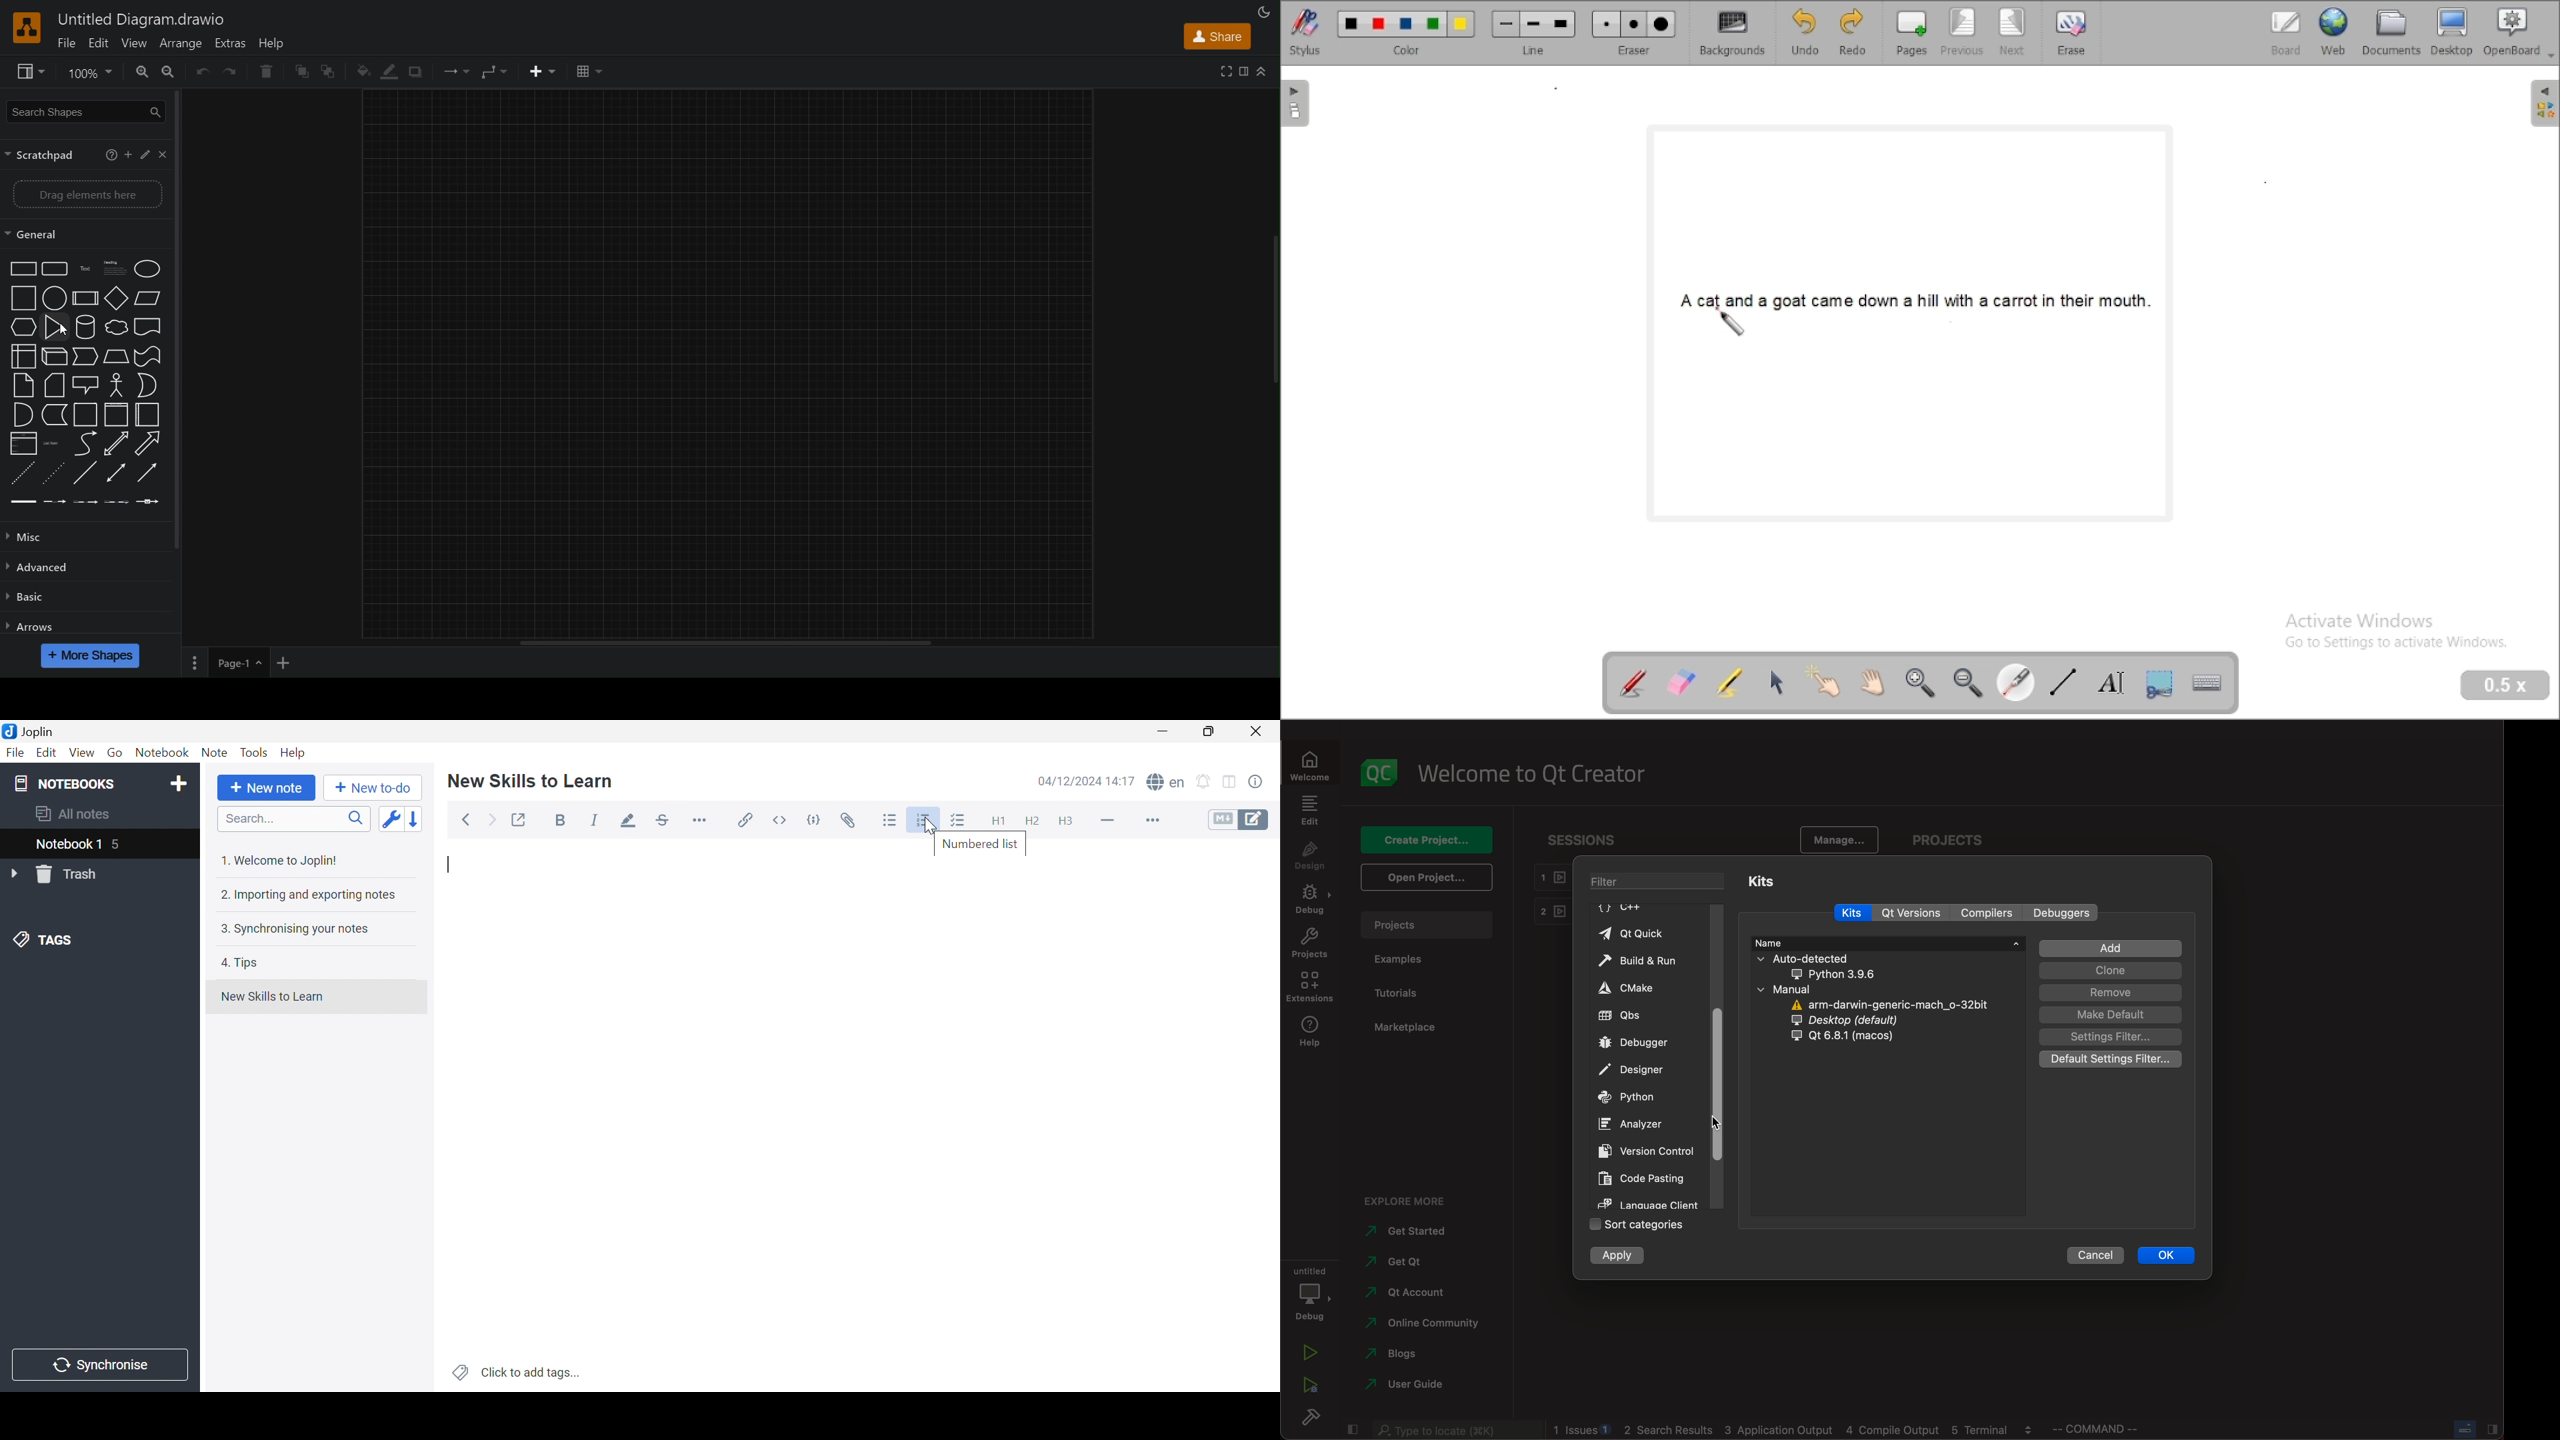 The image size is (2576, 1456). Describe the element at coordinates (2110, 971) in the screenshot. I see `clone` at that location.